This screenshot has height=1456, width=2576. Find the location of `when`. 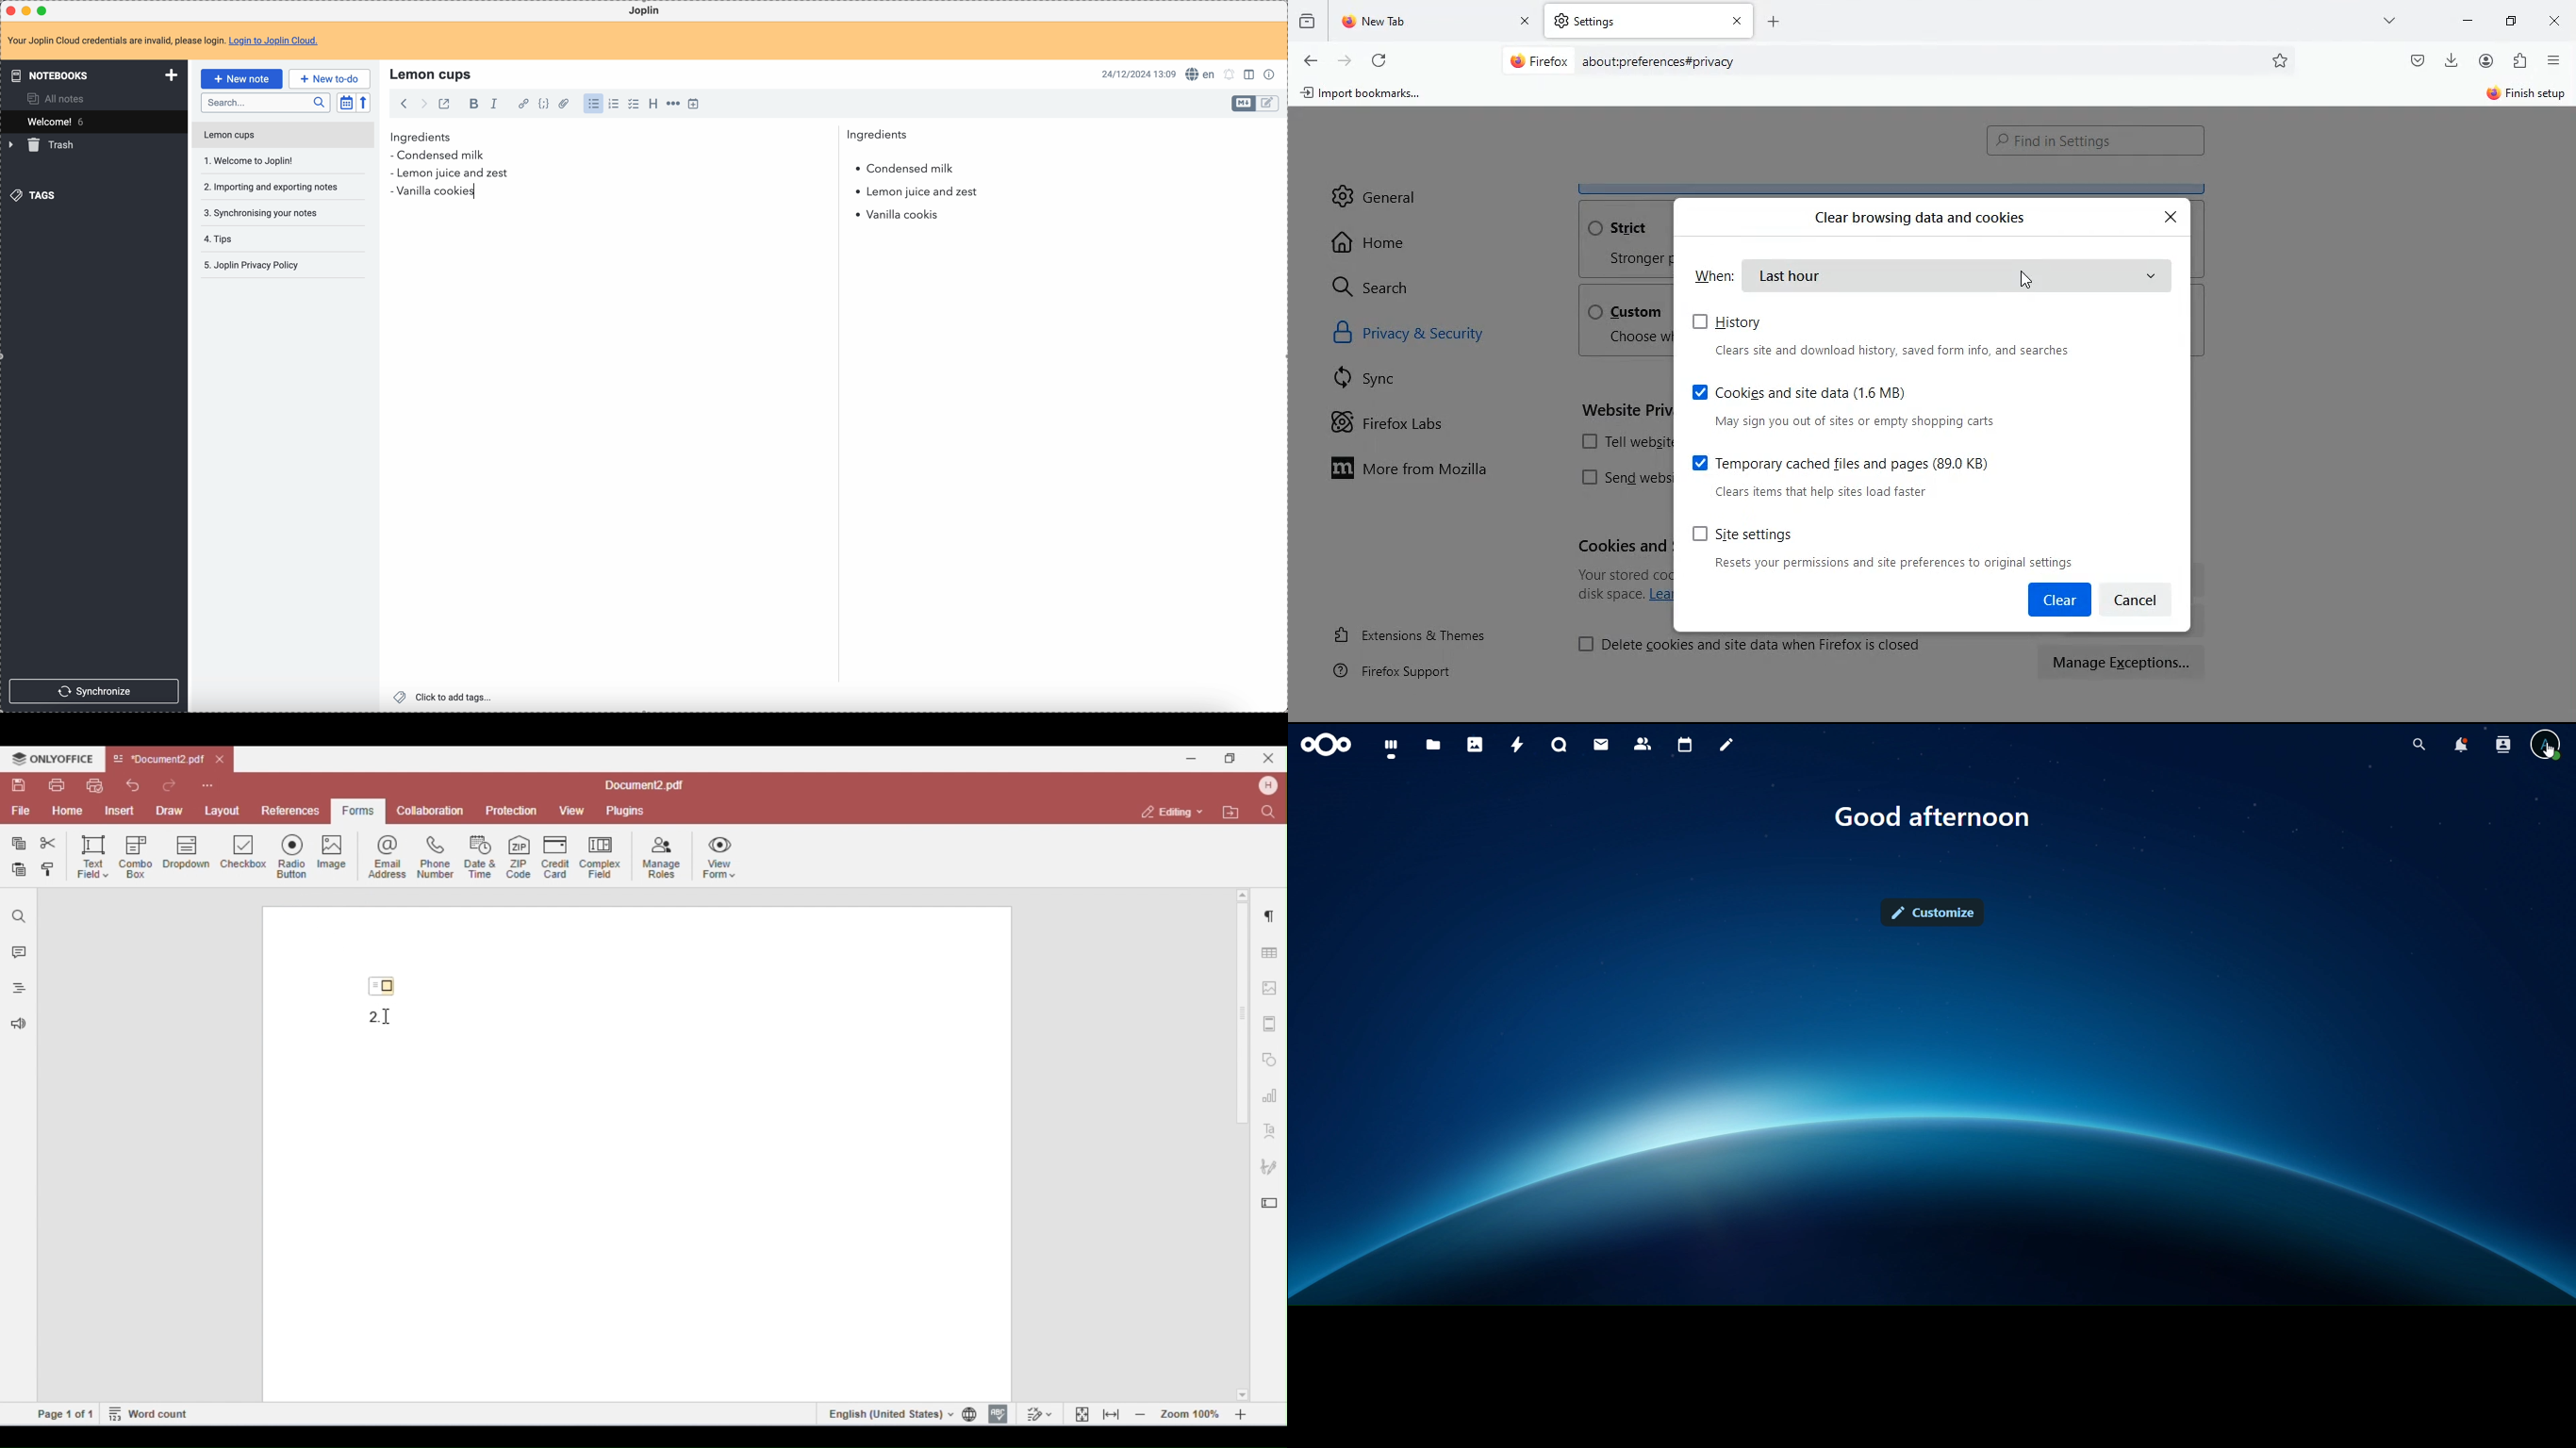

when is located at coordinates (1715, 274).